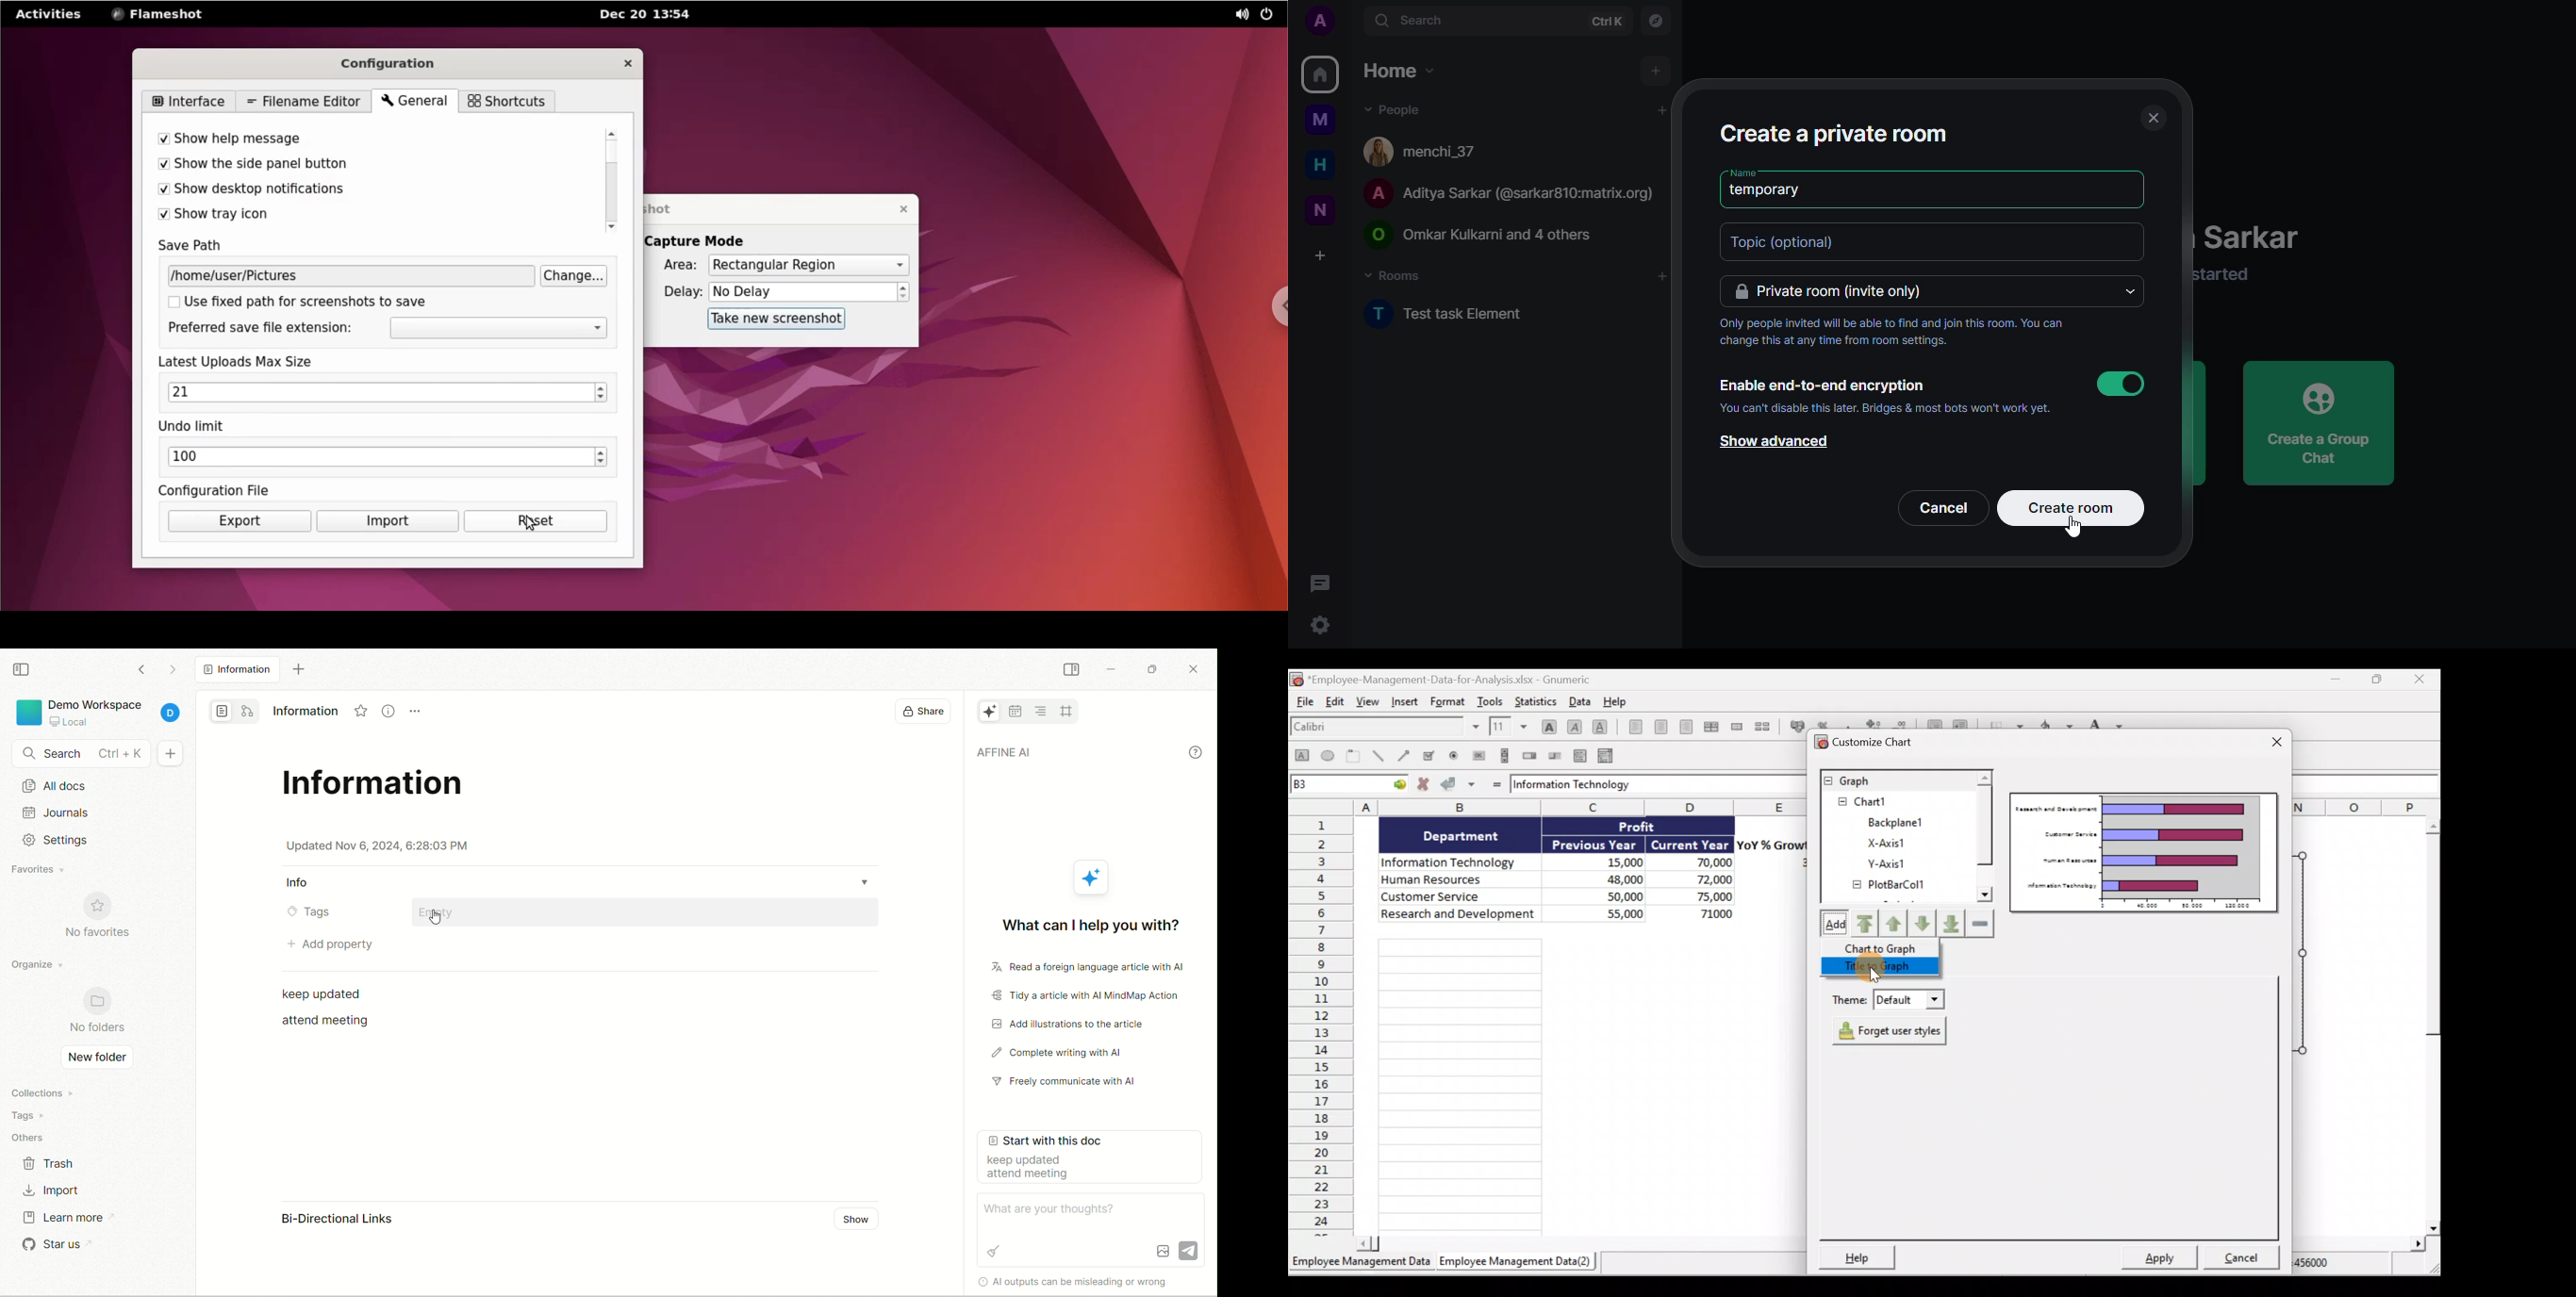 This screenshot has height=1316, width=2576. Describe the element at coordinates (54, 1164) in the screenshot. I see `trash` at that location.